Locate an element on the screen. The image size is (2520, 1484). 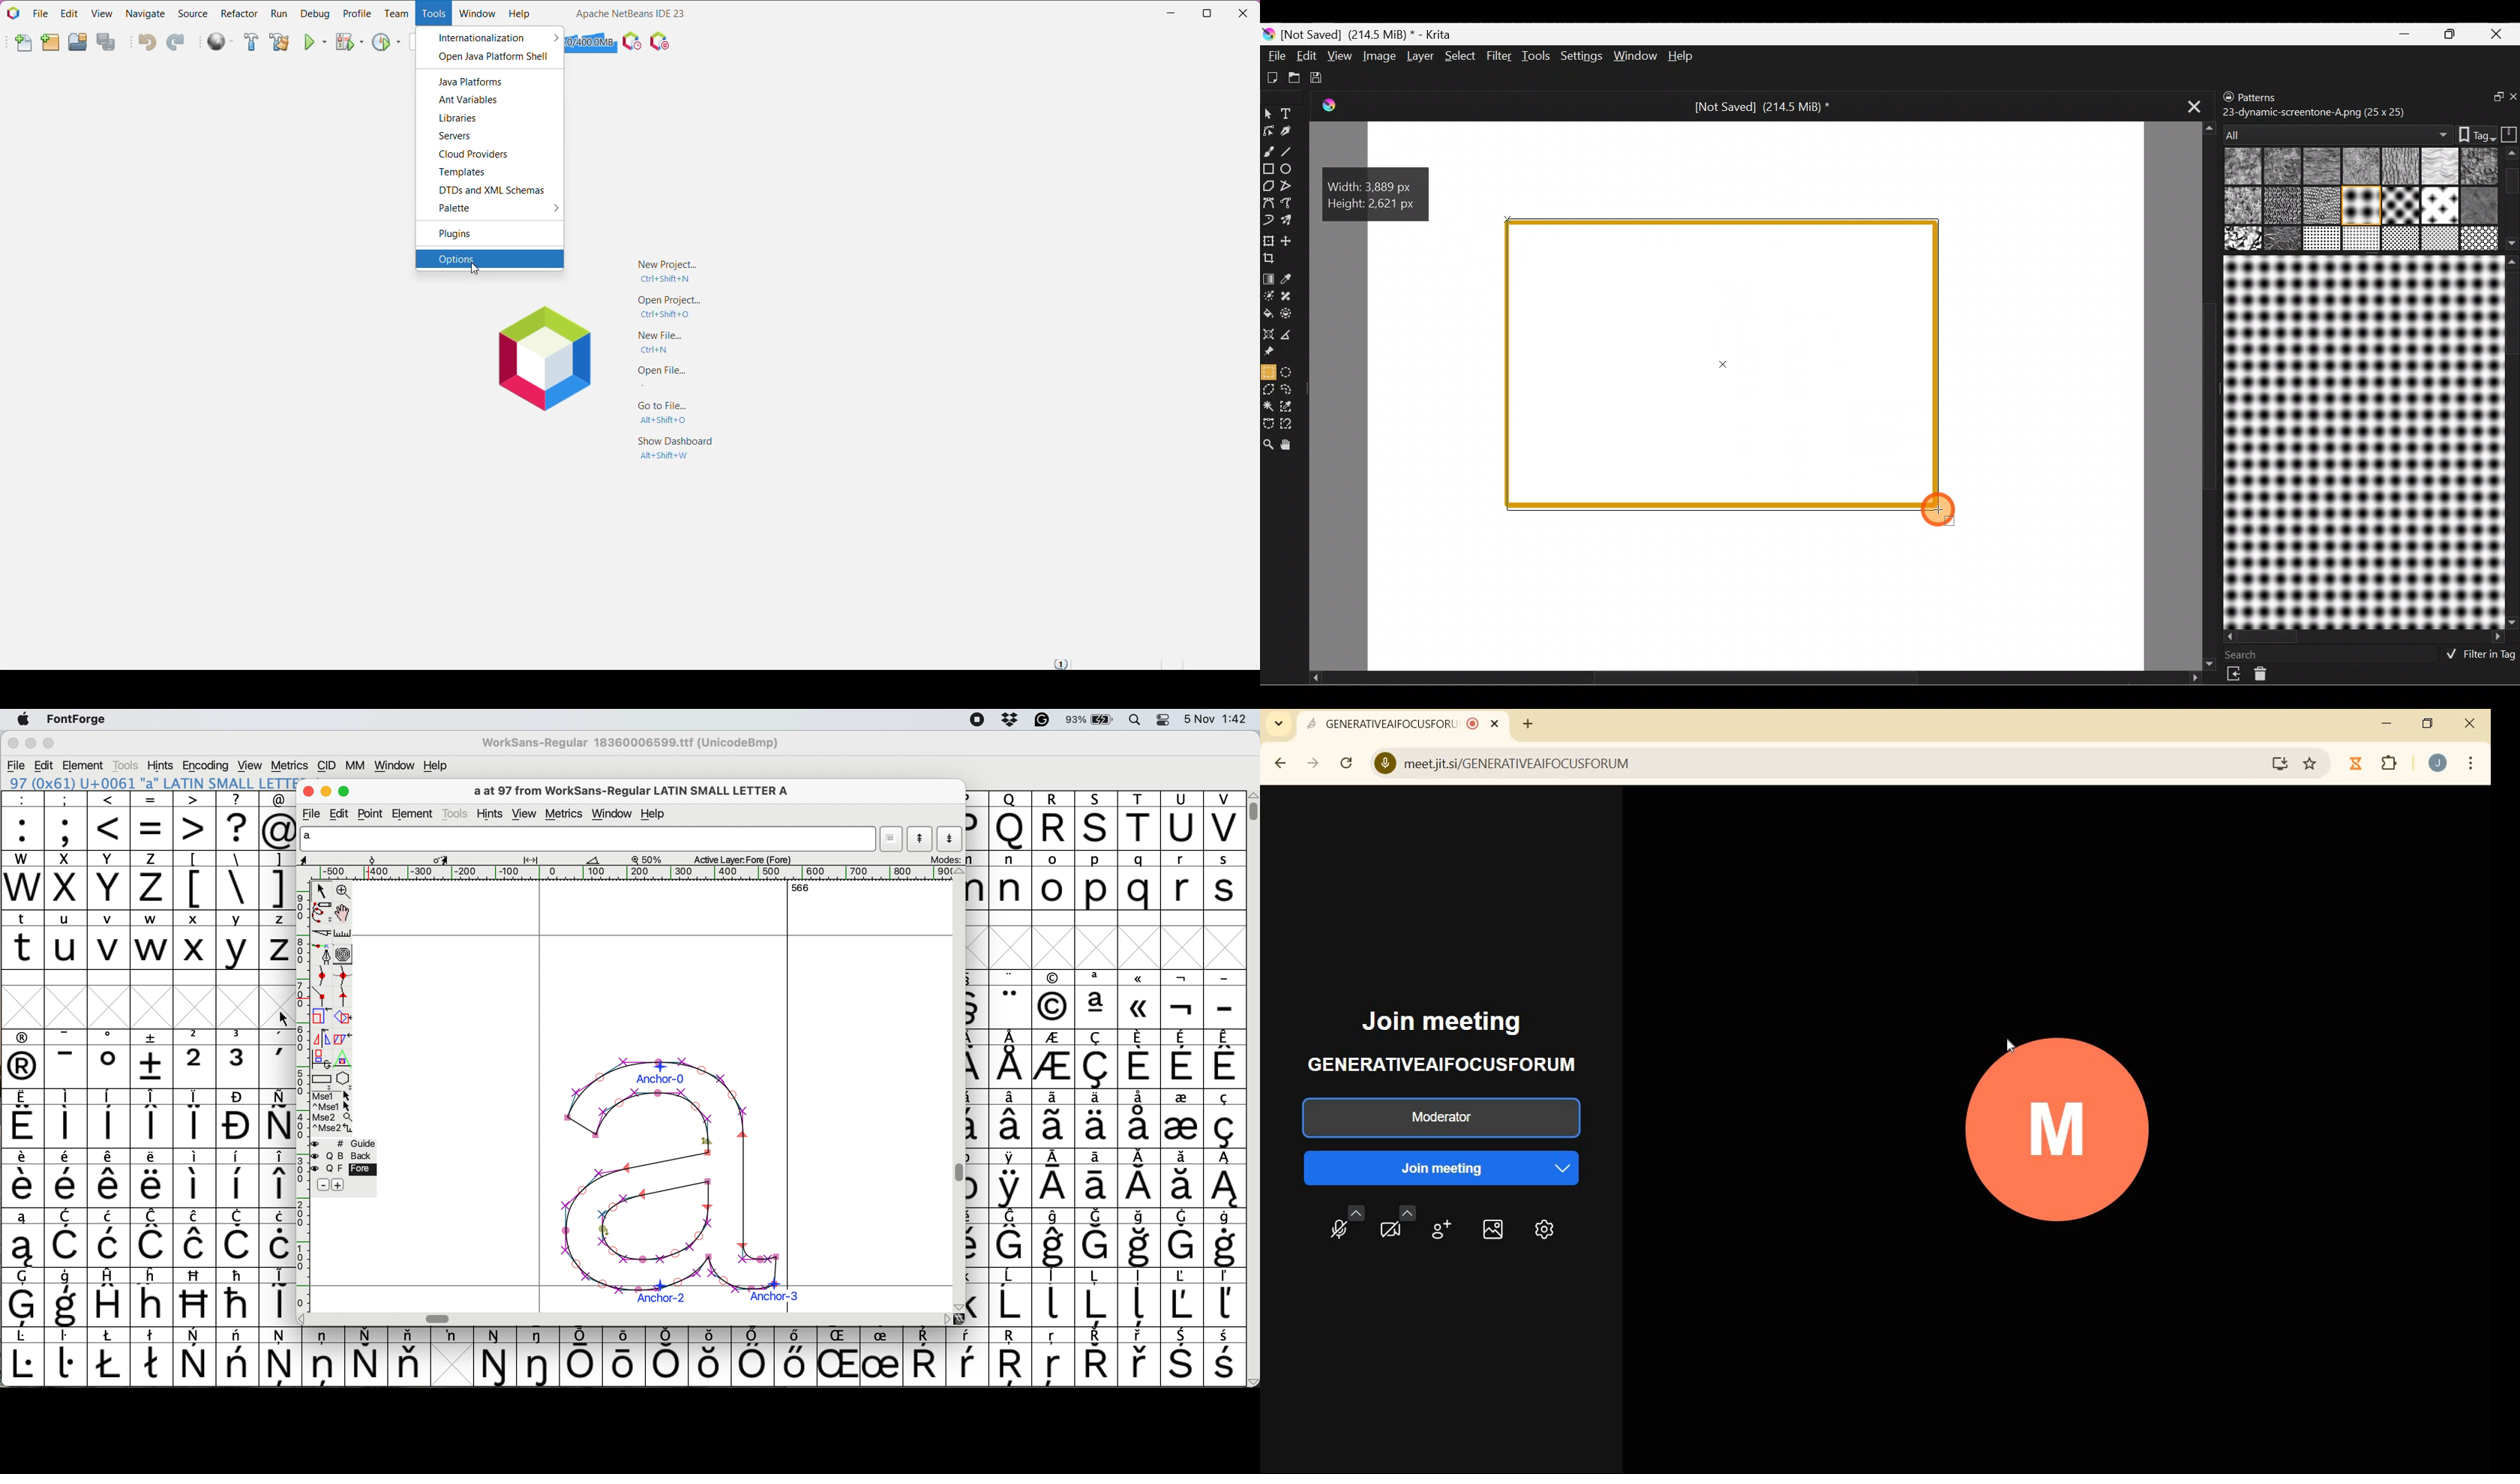
INVITE PEOPLE is located at coordinates (1441, 1231).